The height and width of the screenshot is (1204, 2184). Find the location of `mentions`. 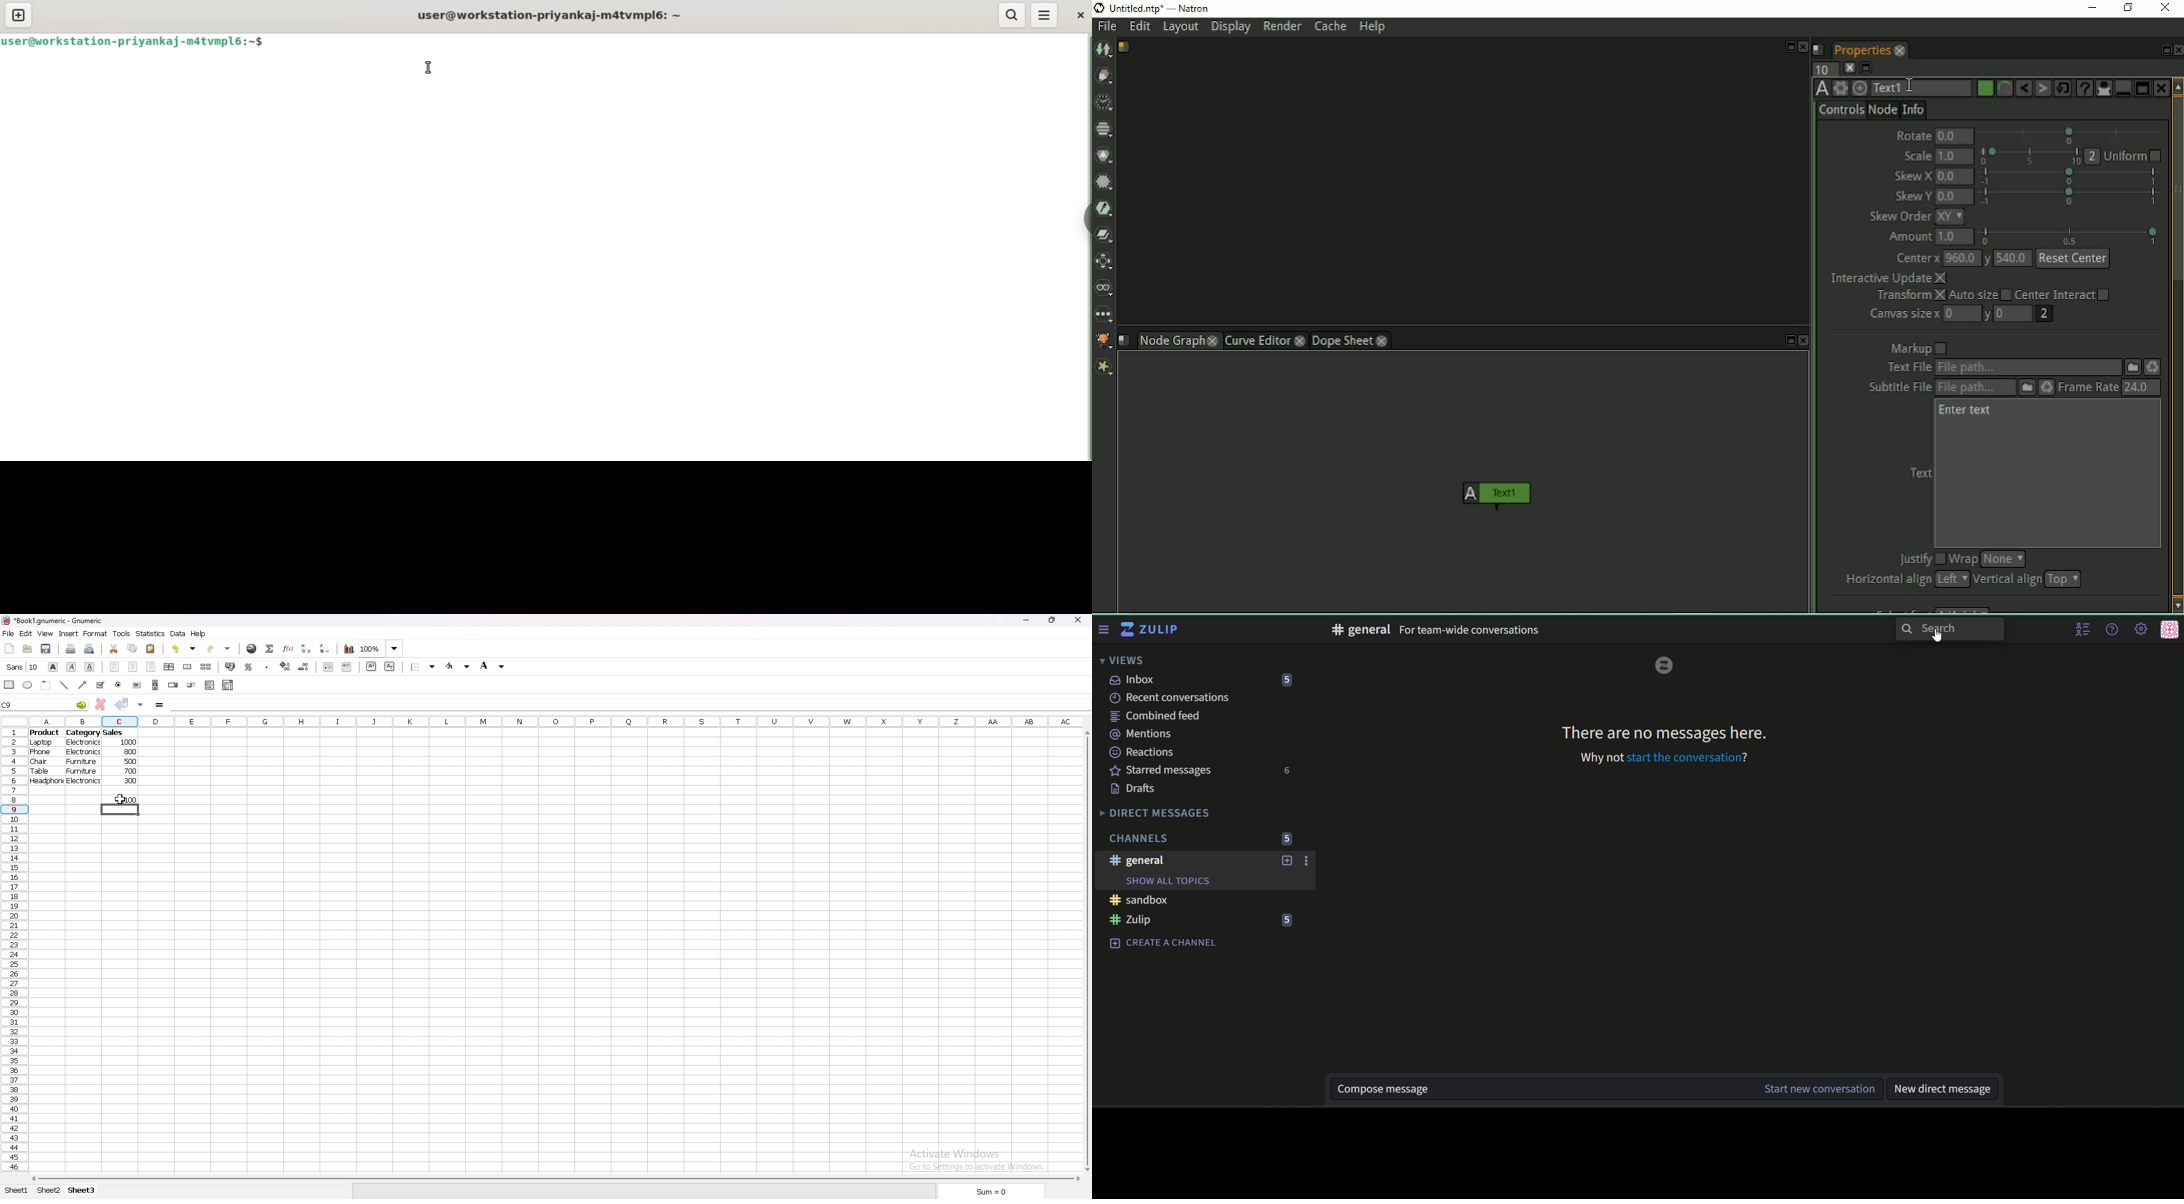

mentions is located at coordinates (1142, 735).